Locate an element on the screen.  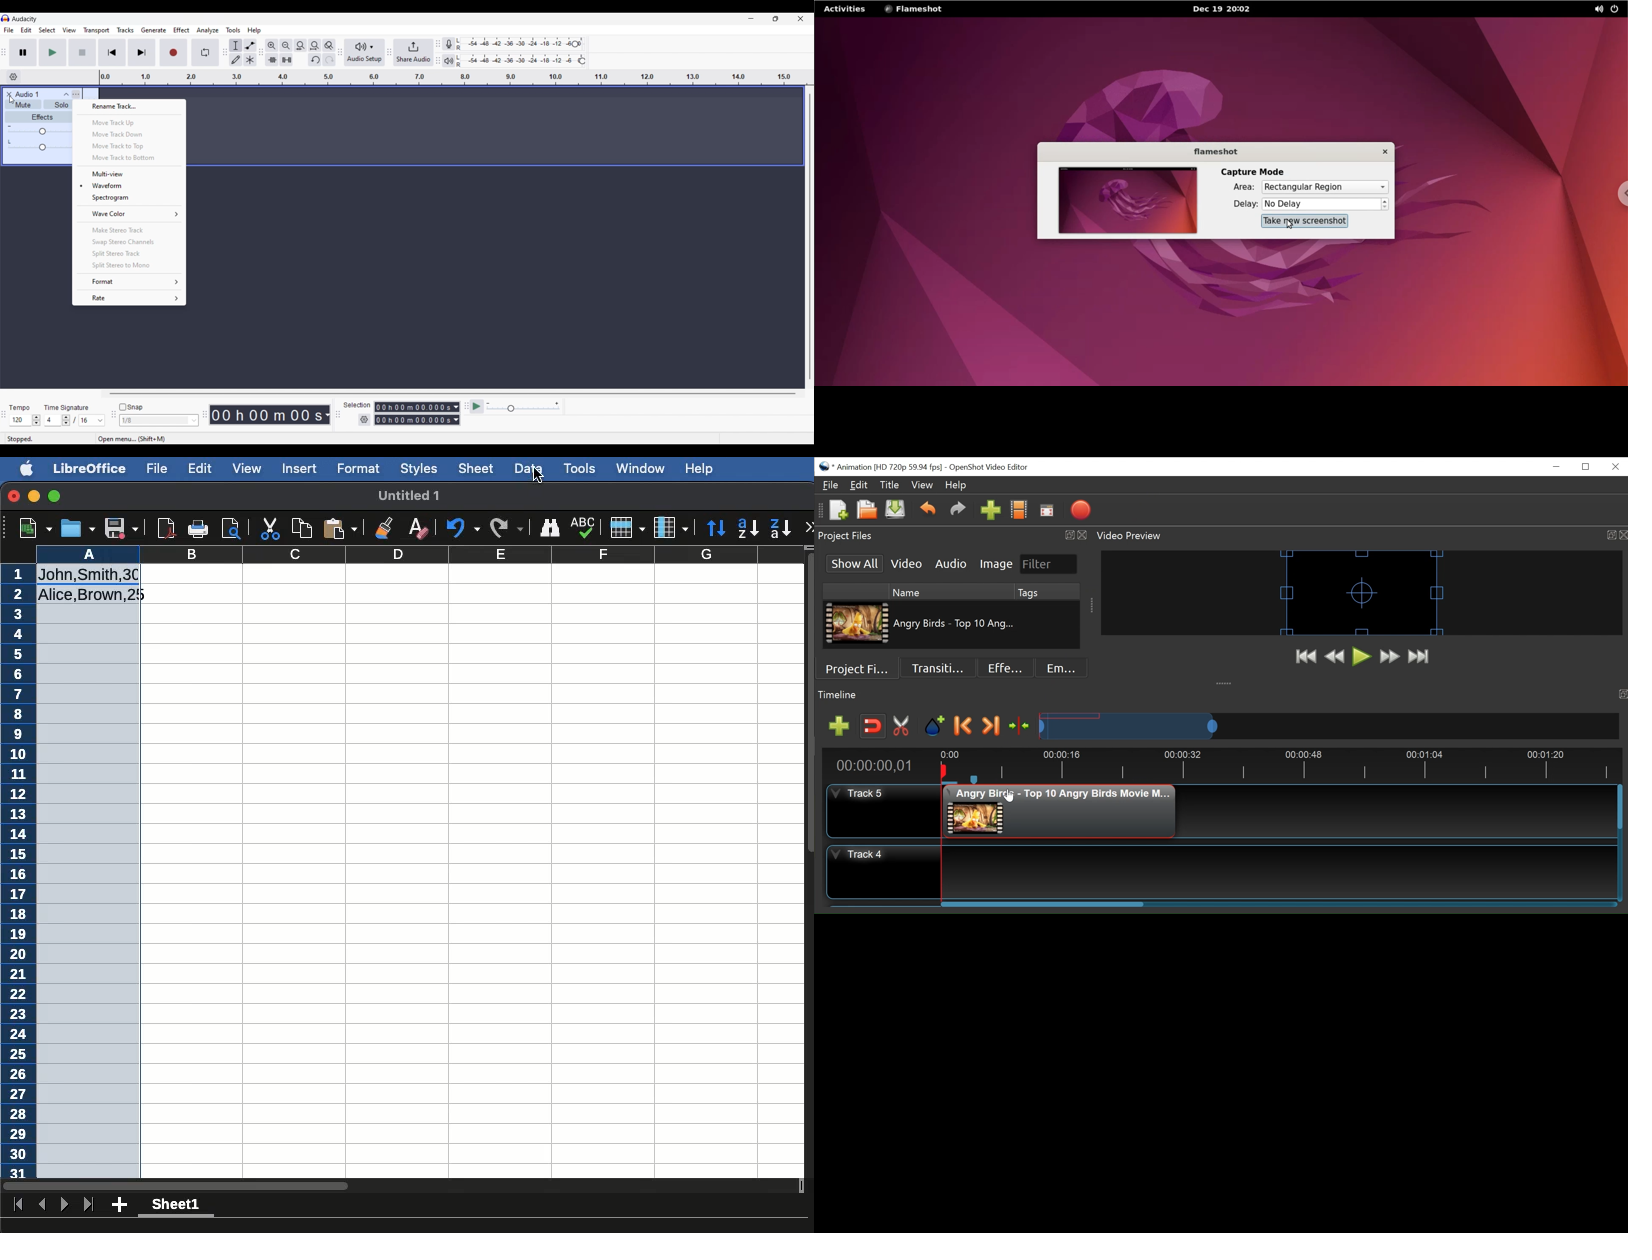
Descending is located at coordinates (781, 528).